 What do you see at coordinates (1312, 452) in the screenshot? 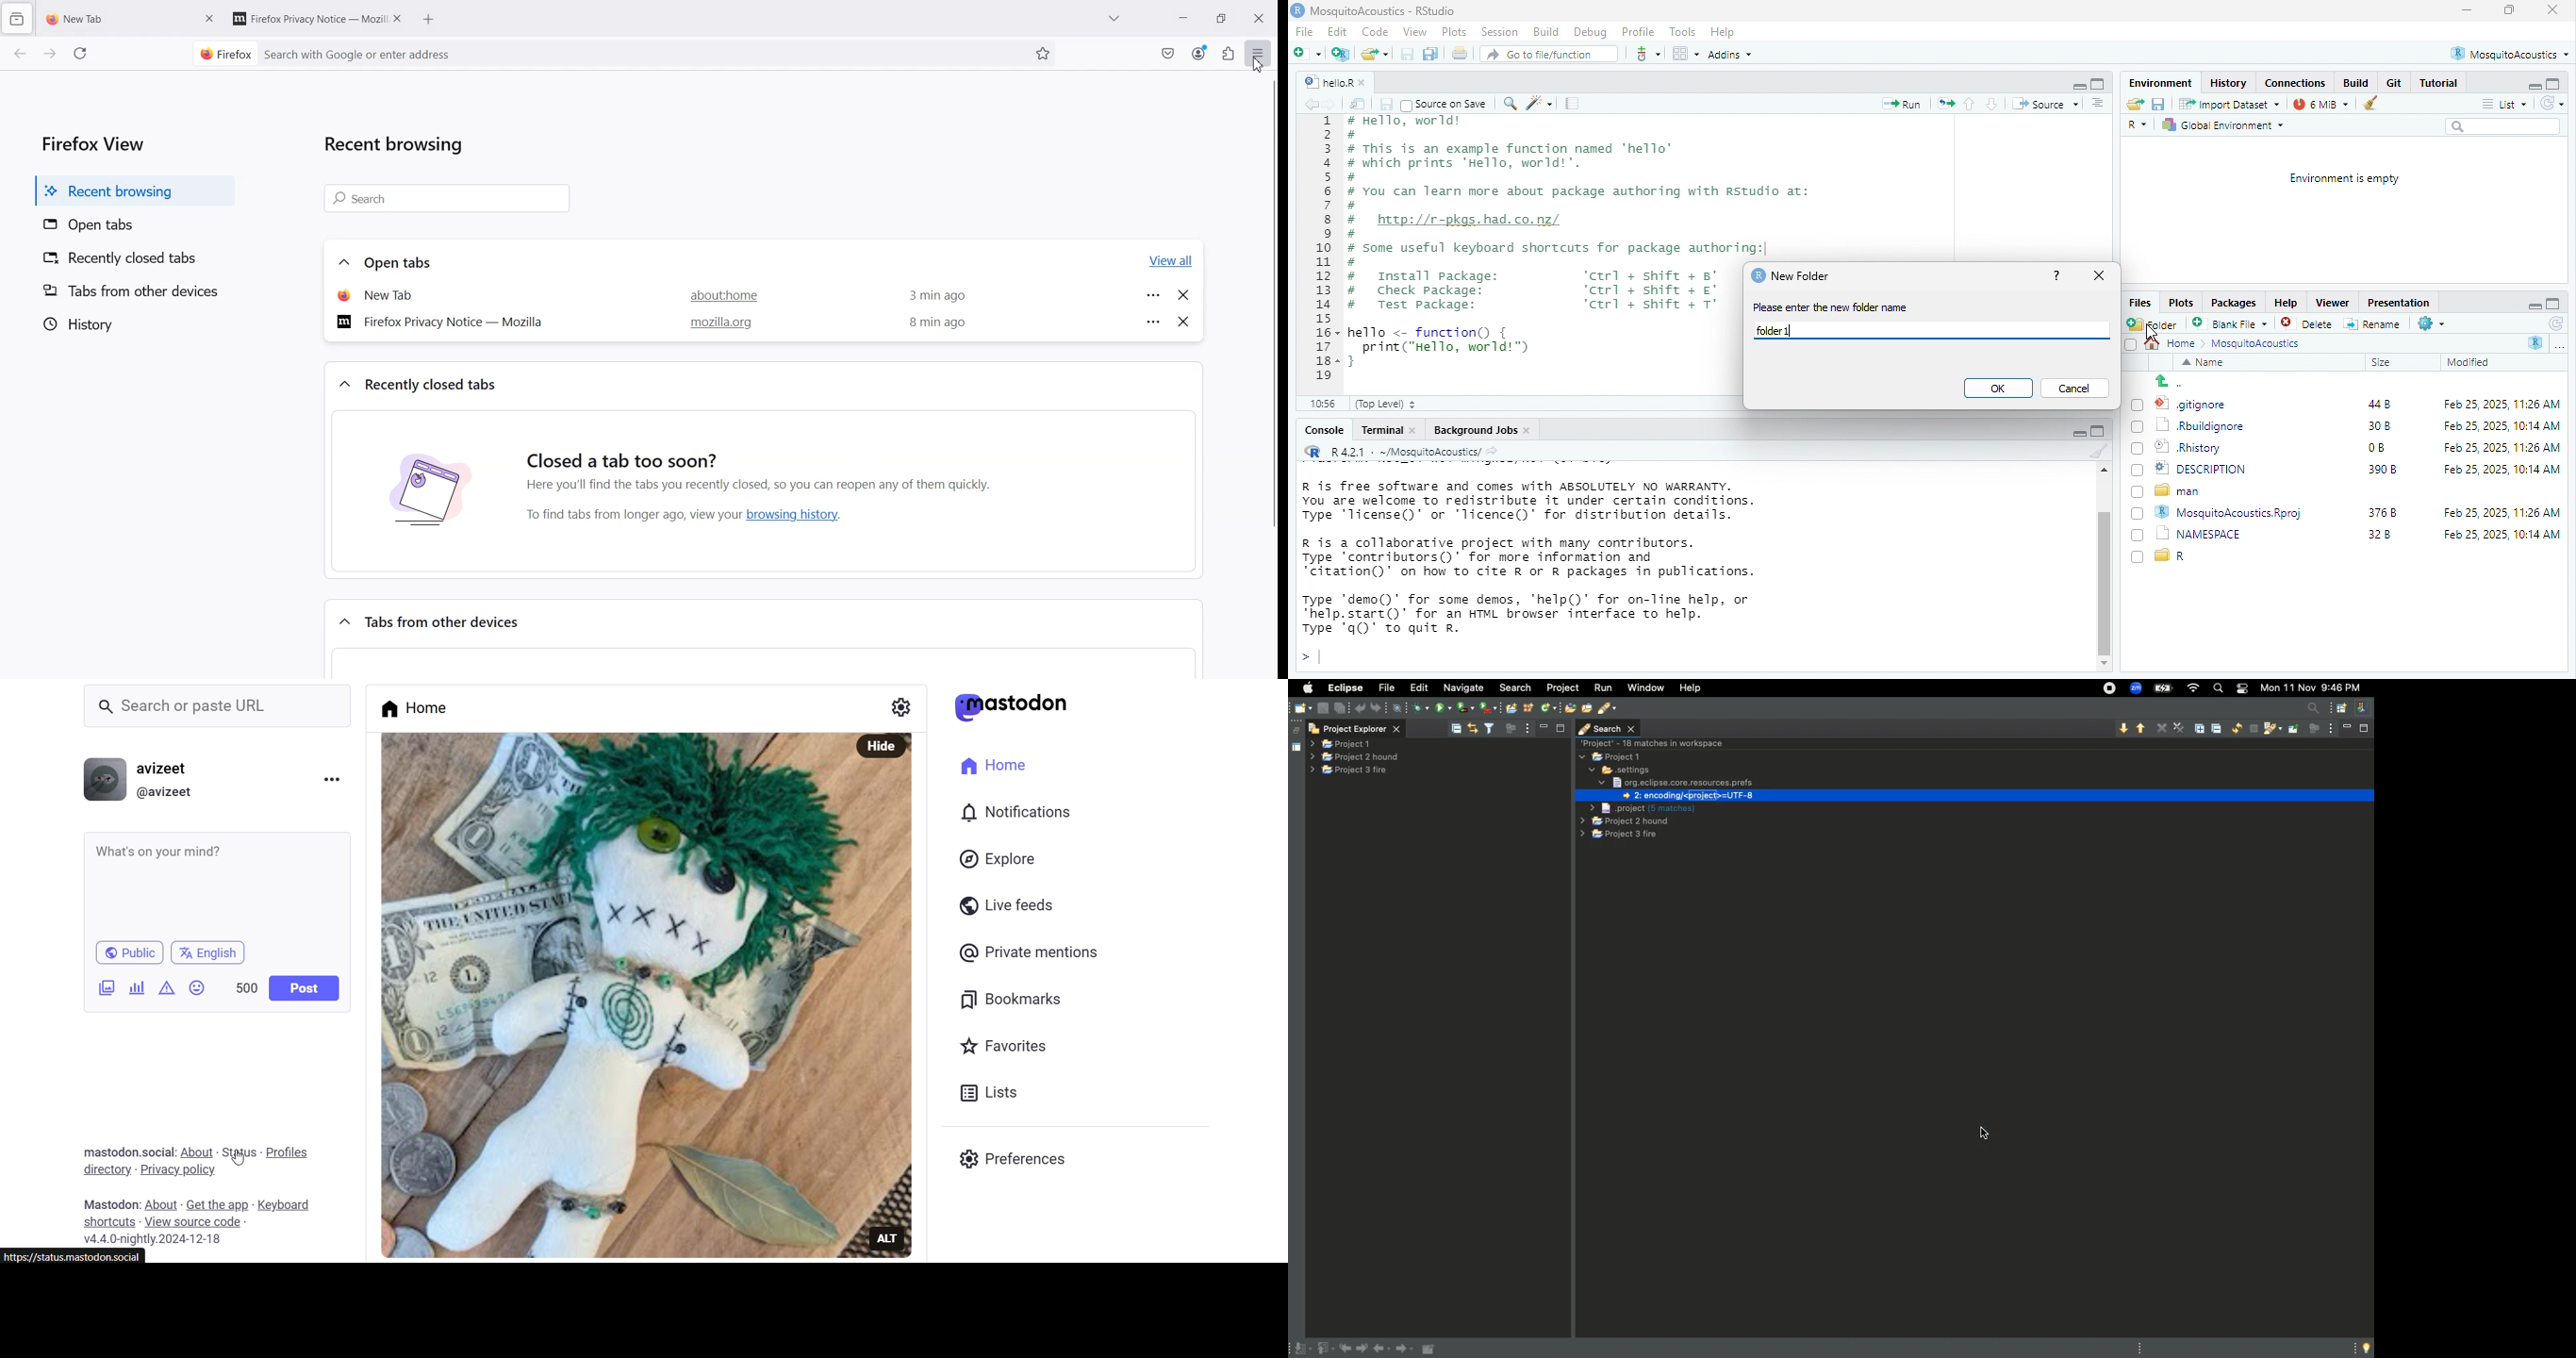
I see `r studio logo` at bounding box center [1312, 452].